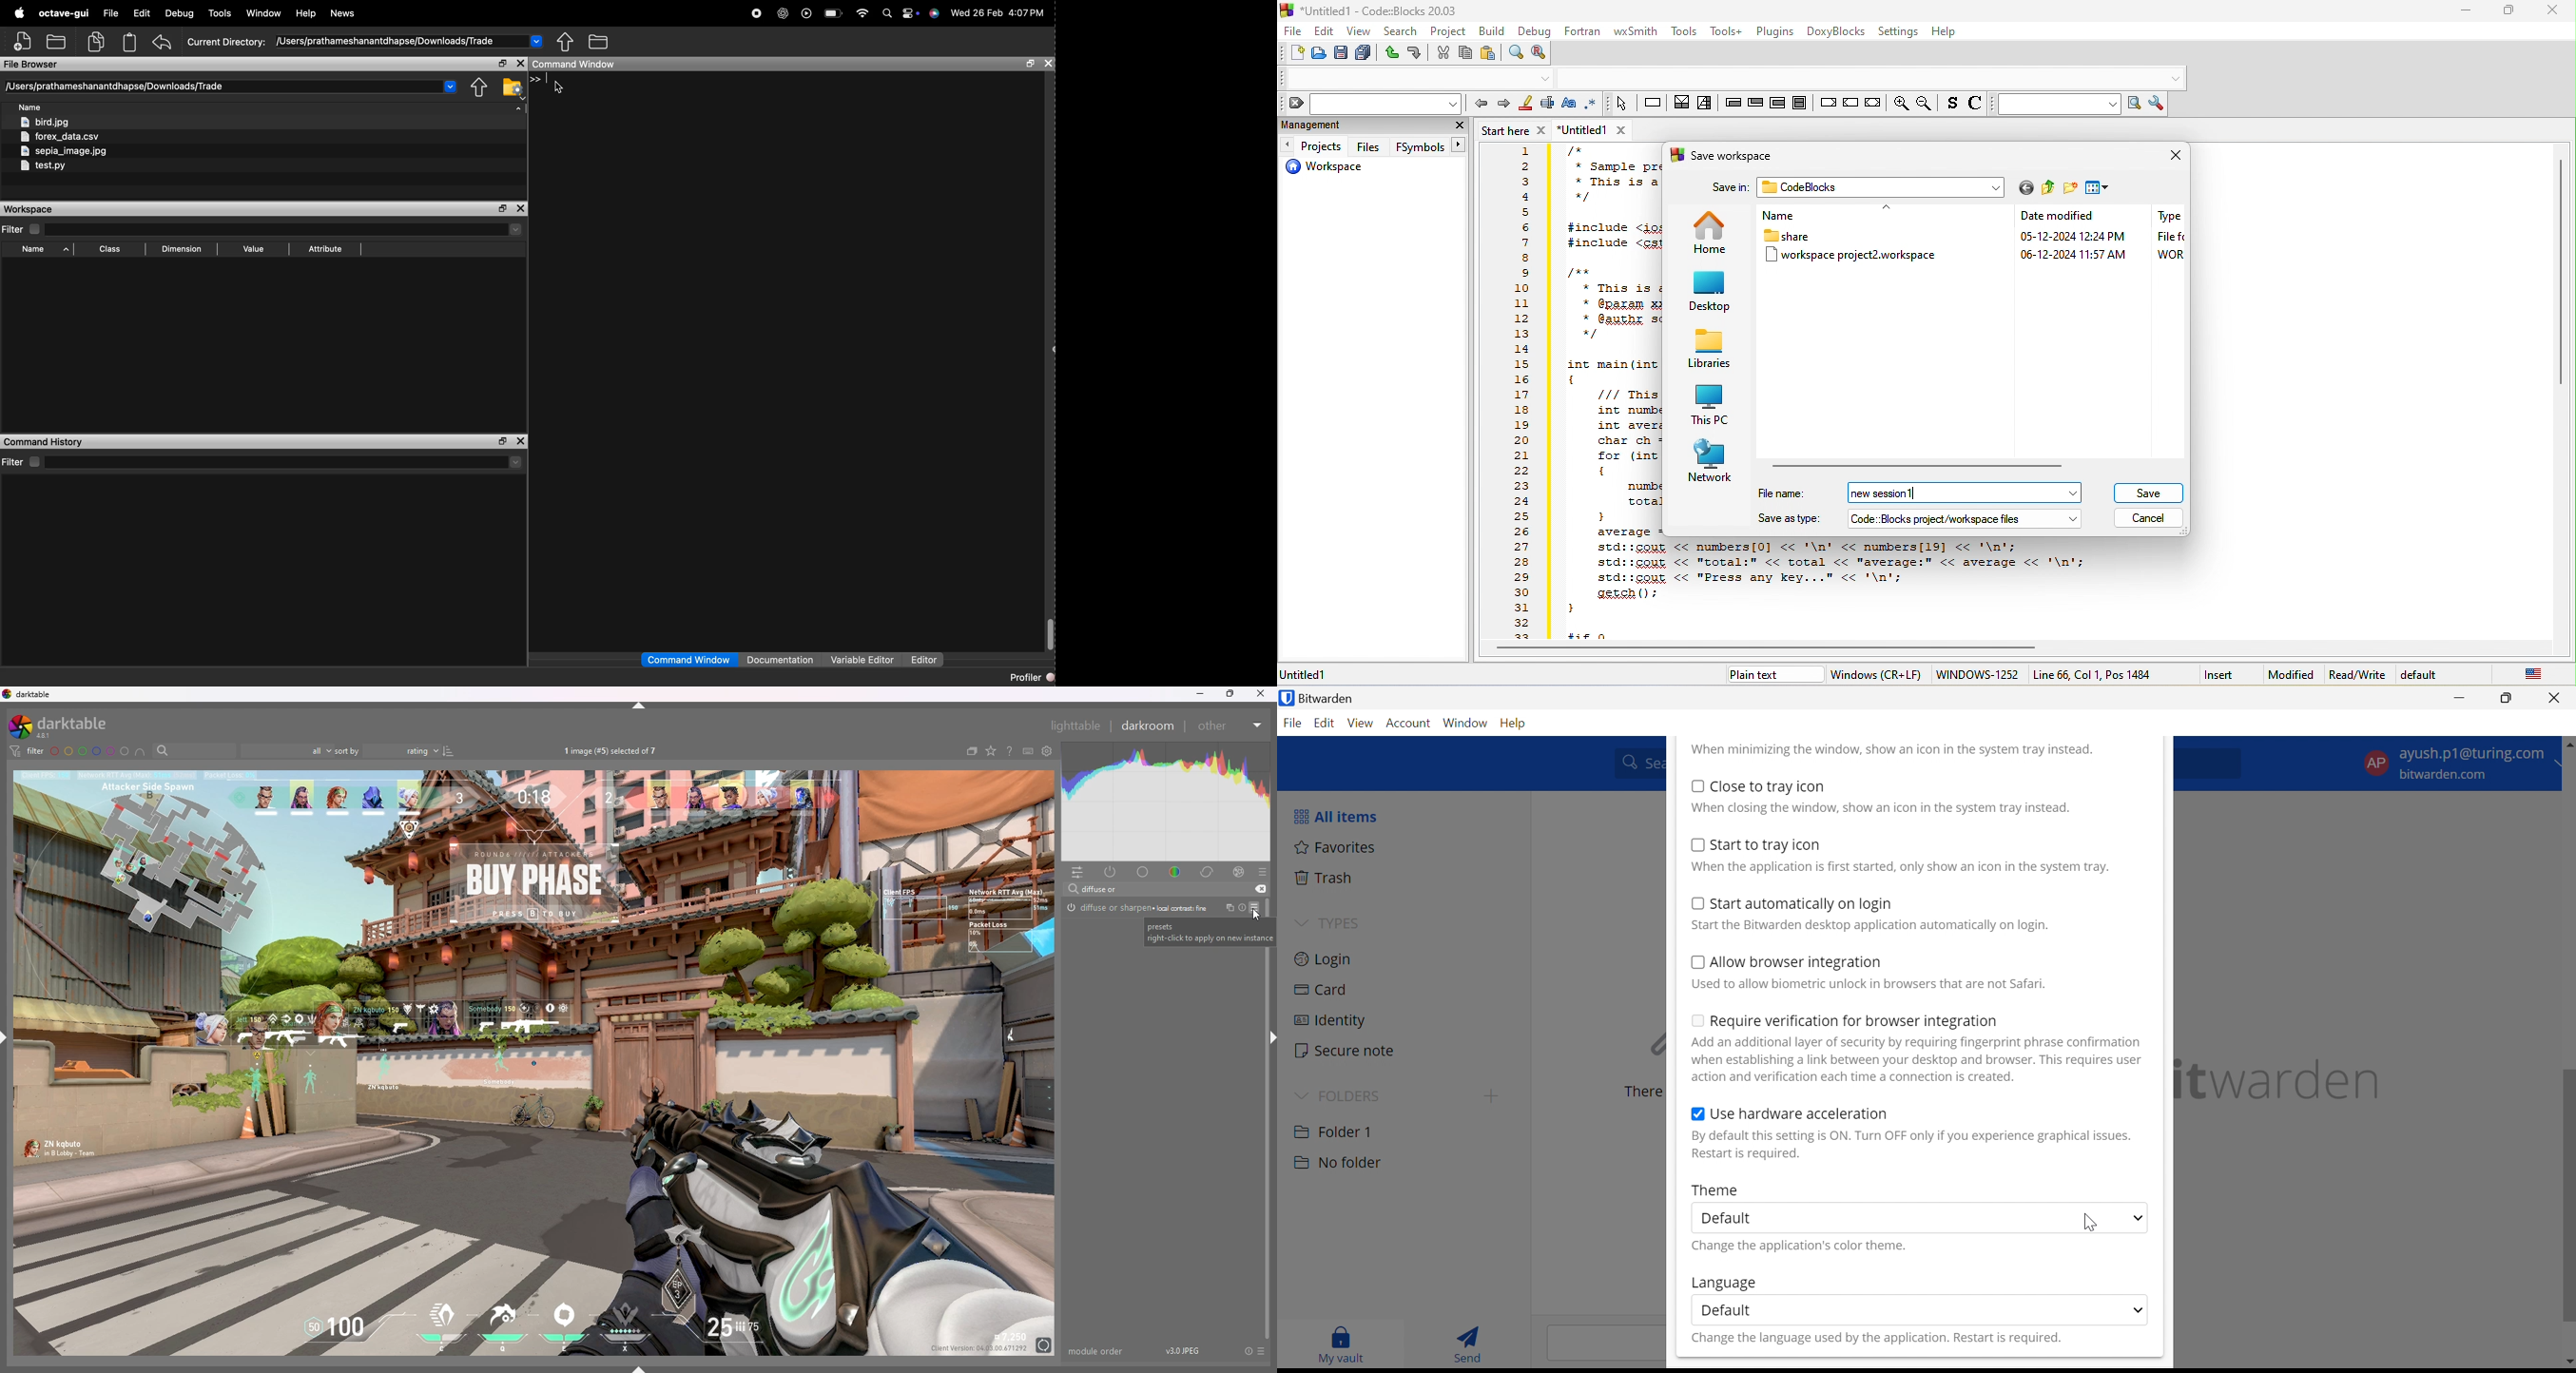 The width and height of the screenshot is (2576, 1400). What do you see at coordinates (2294, 675) in the screenshot?
I see `modified` at bounding box center [2294, 675].